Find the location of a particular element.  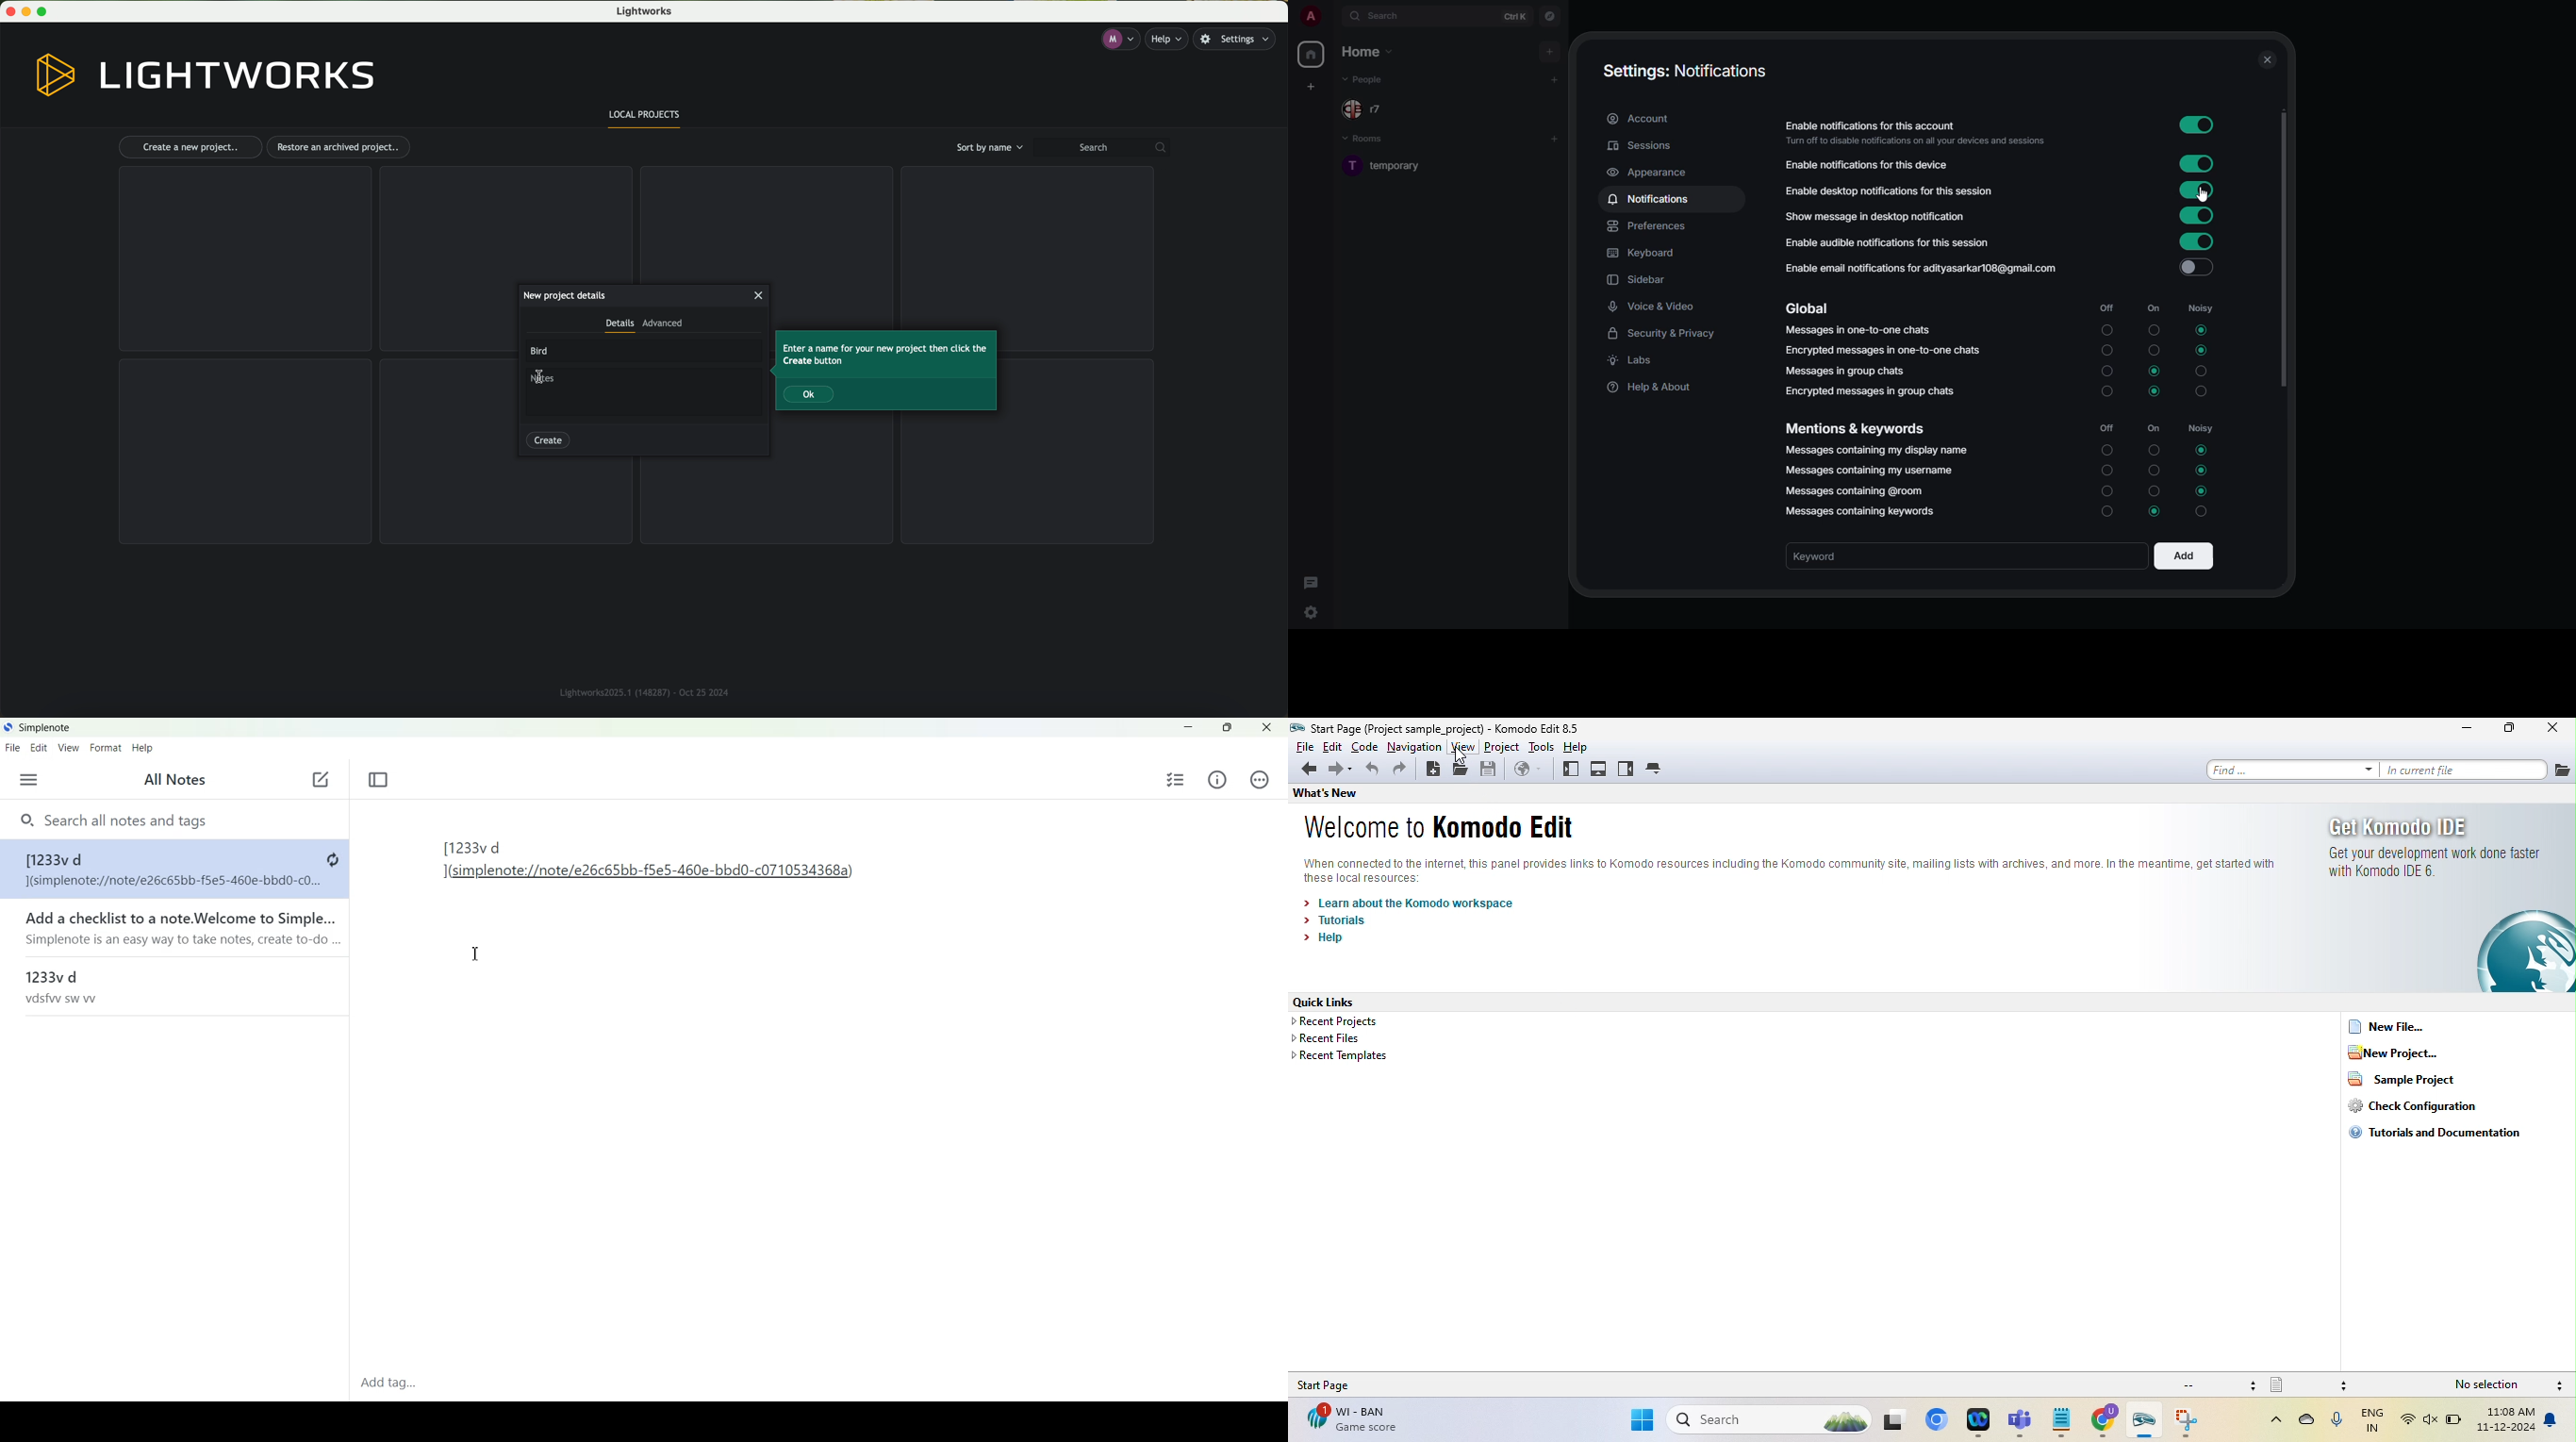

apps on taskbar is located at coordinates (1940, 1421).